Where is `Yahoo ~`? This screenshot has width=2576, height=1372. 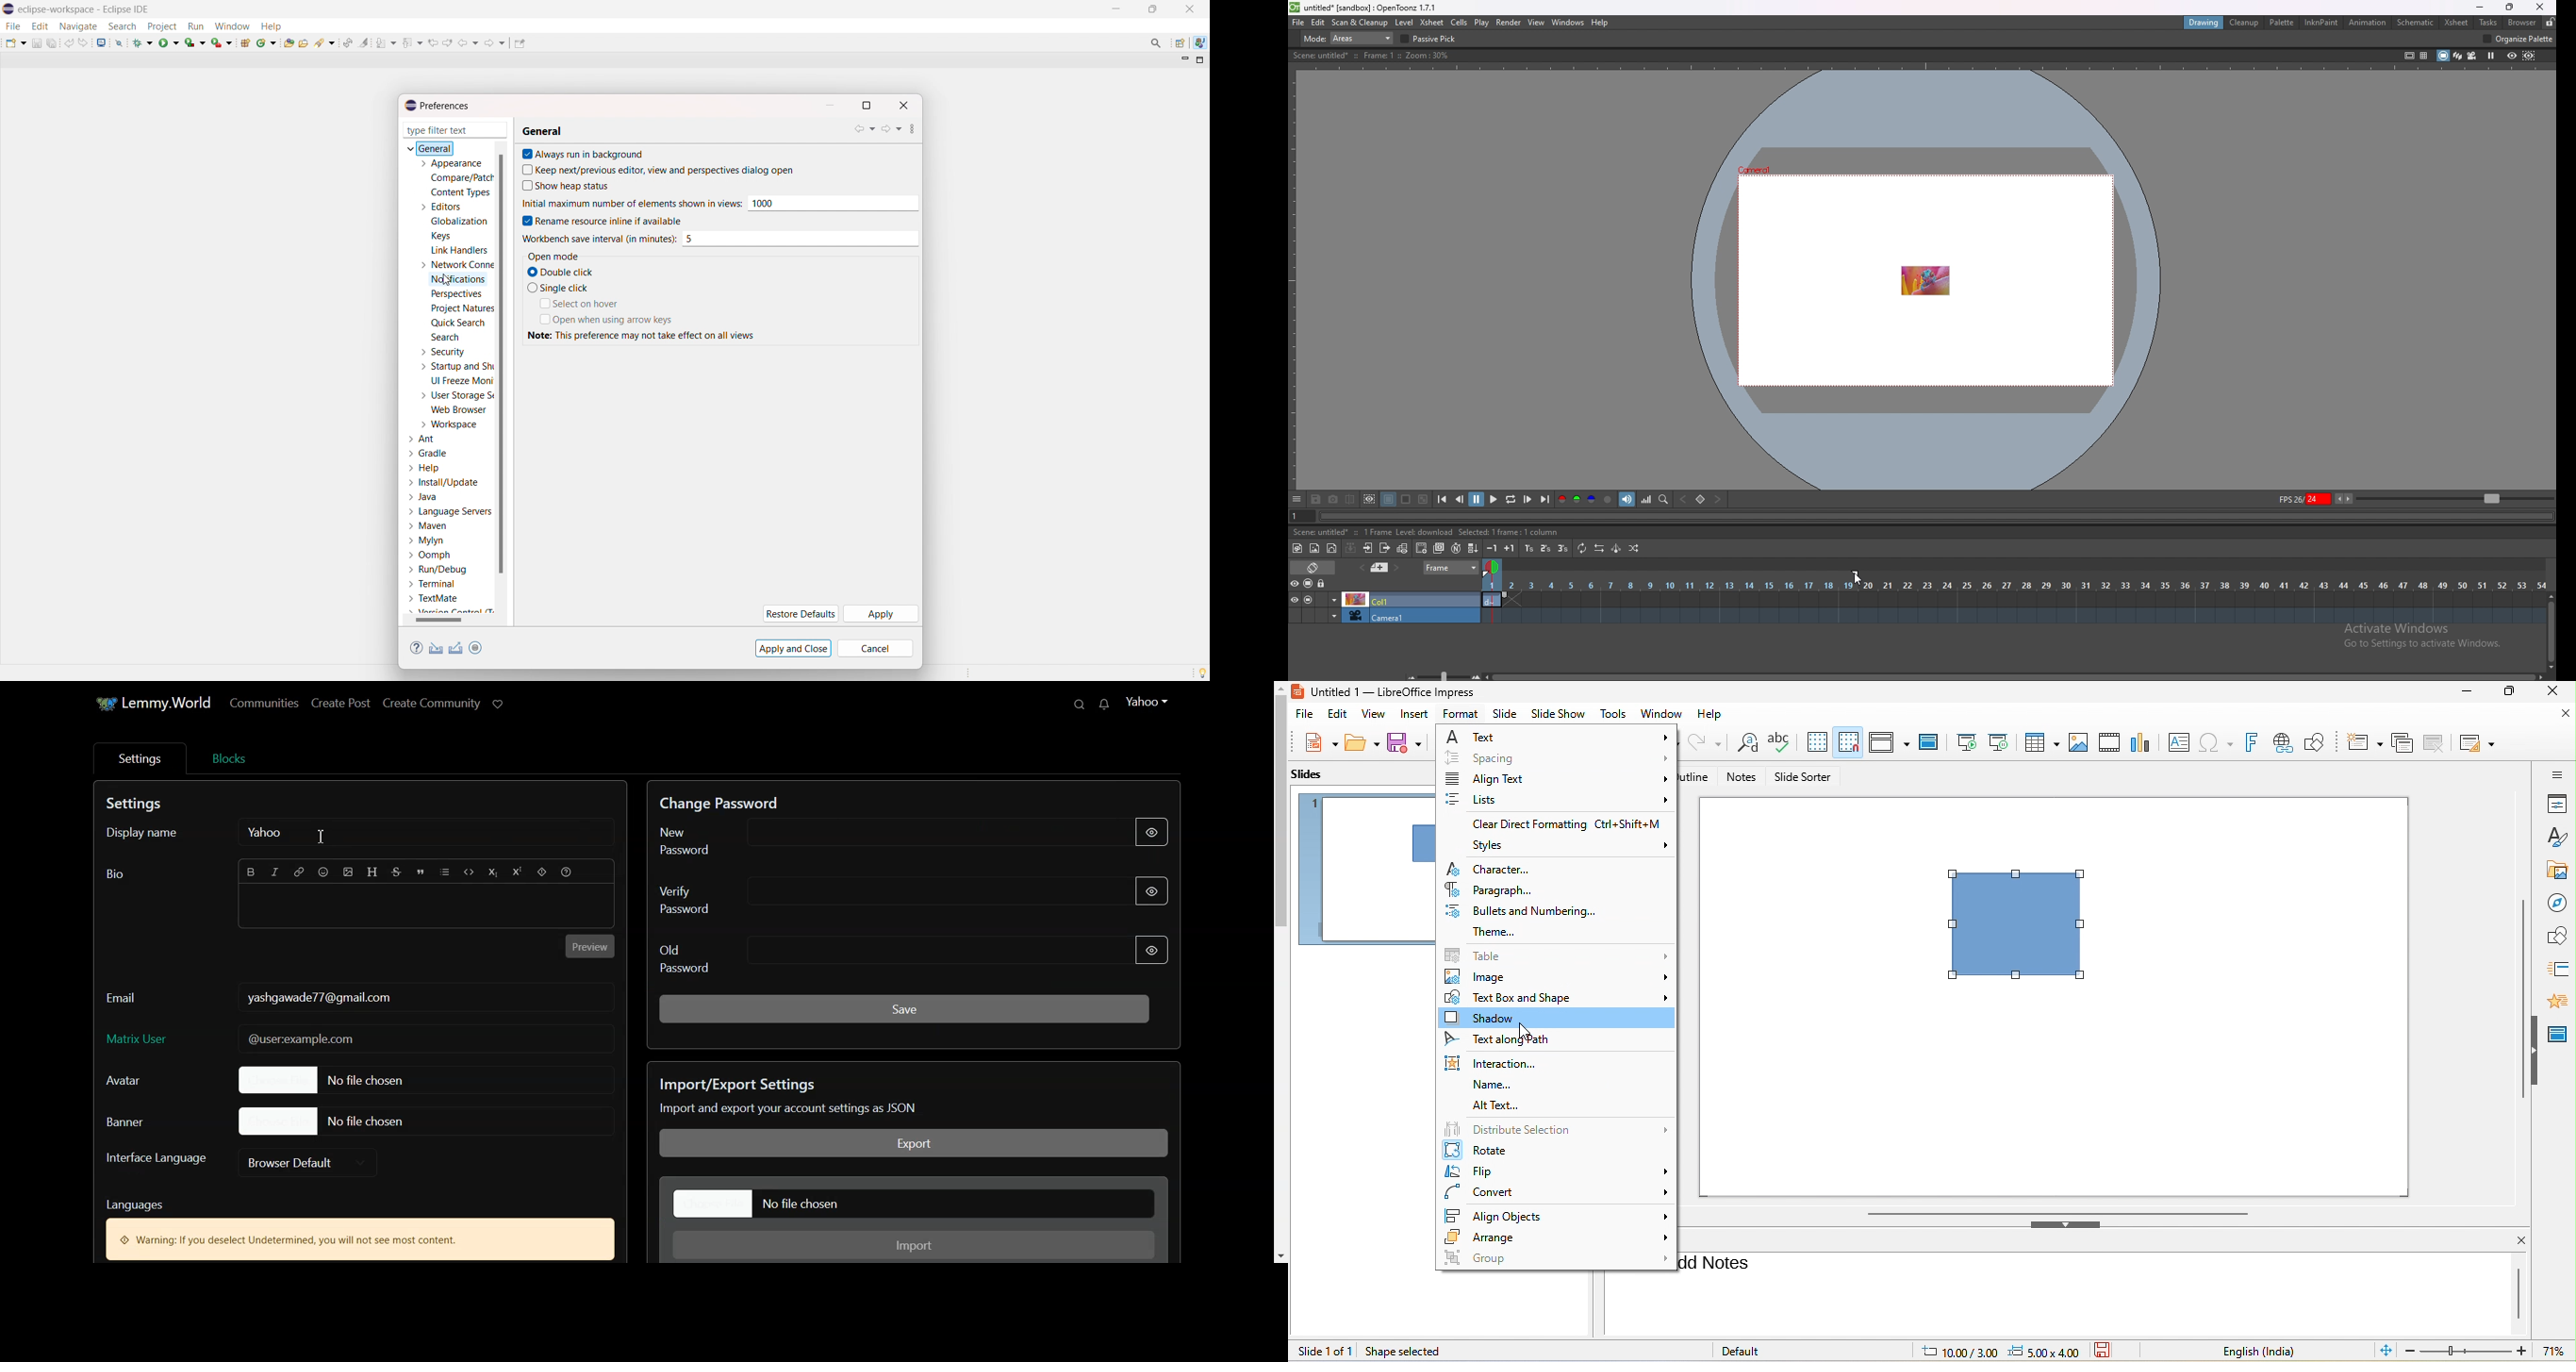
Yahoo ~ is located at coordinates (1157, 700).